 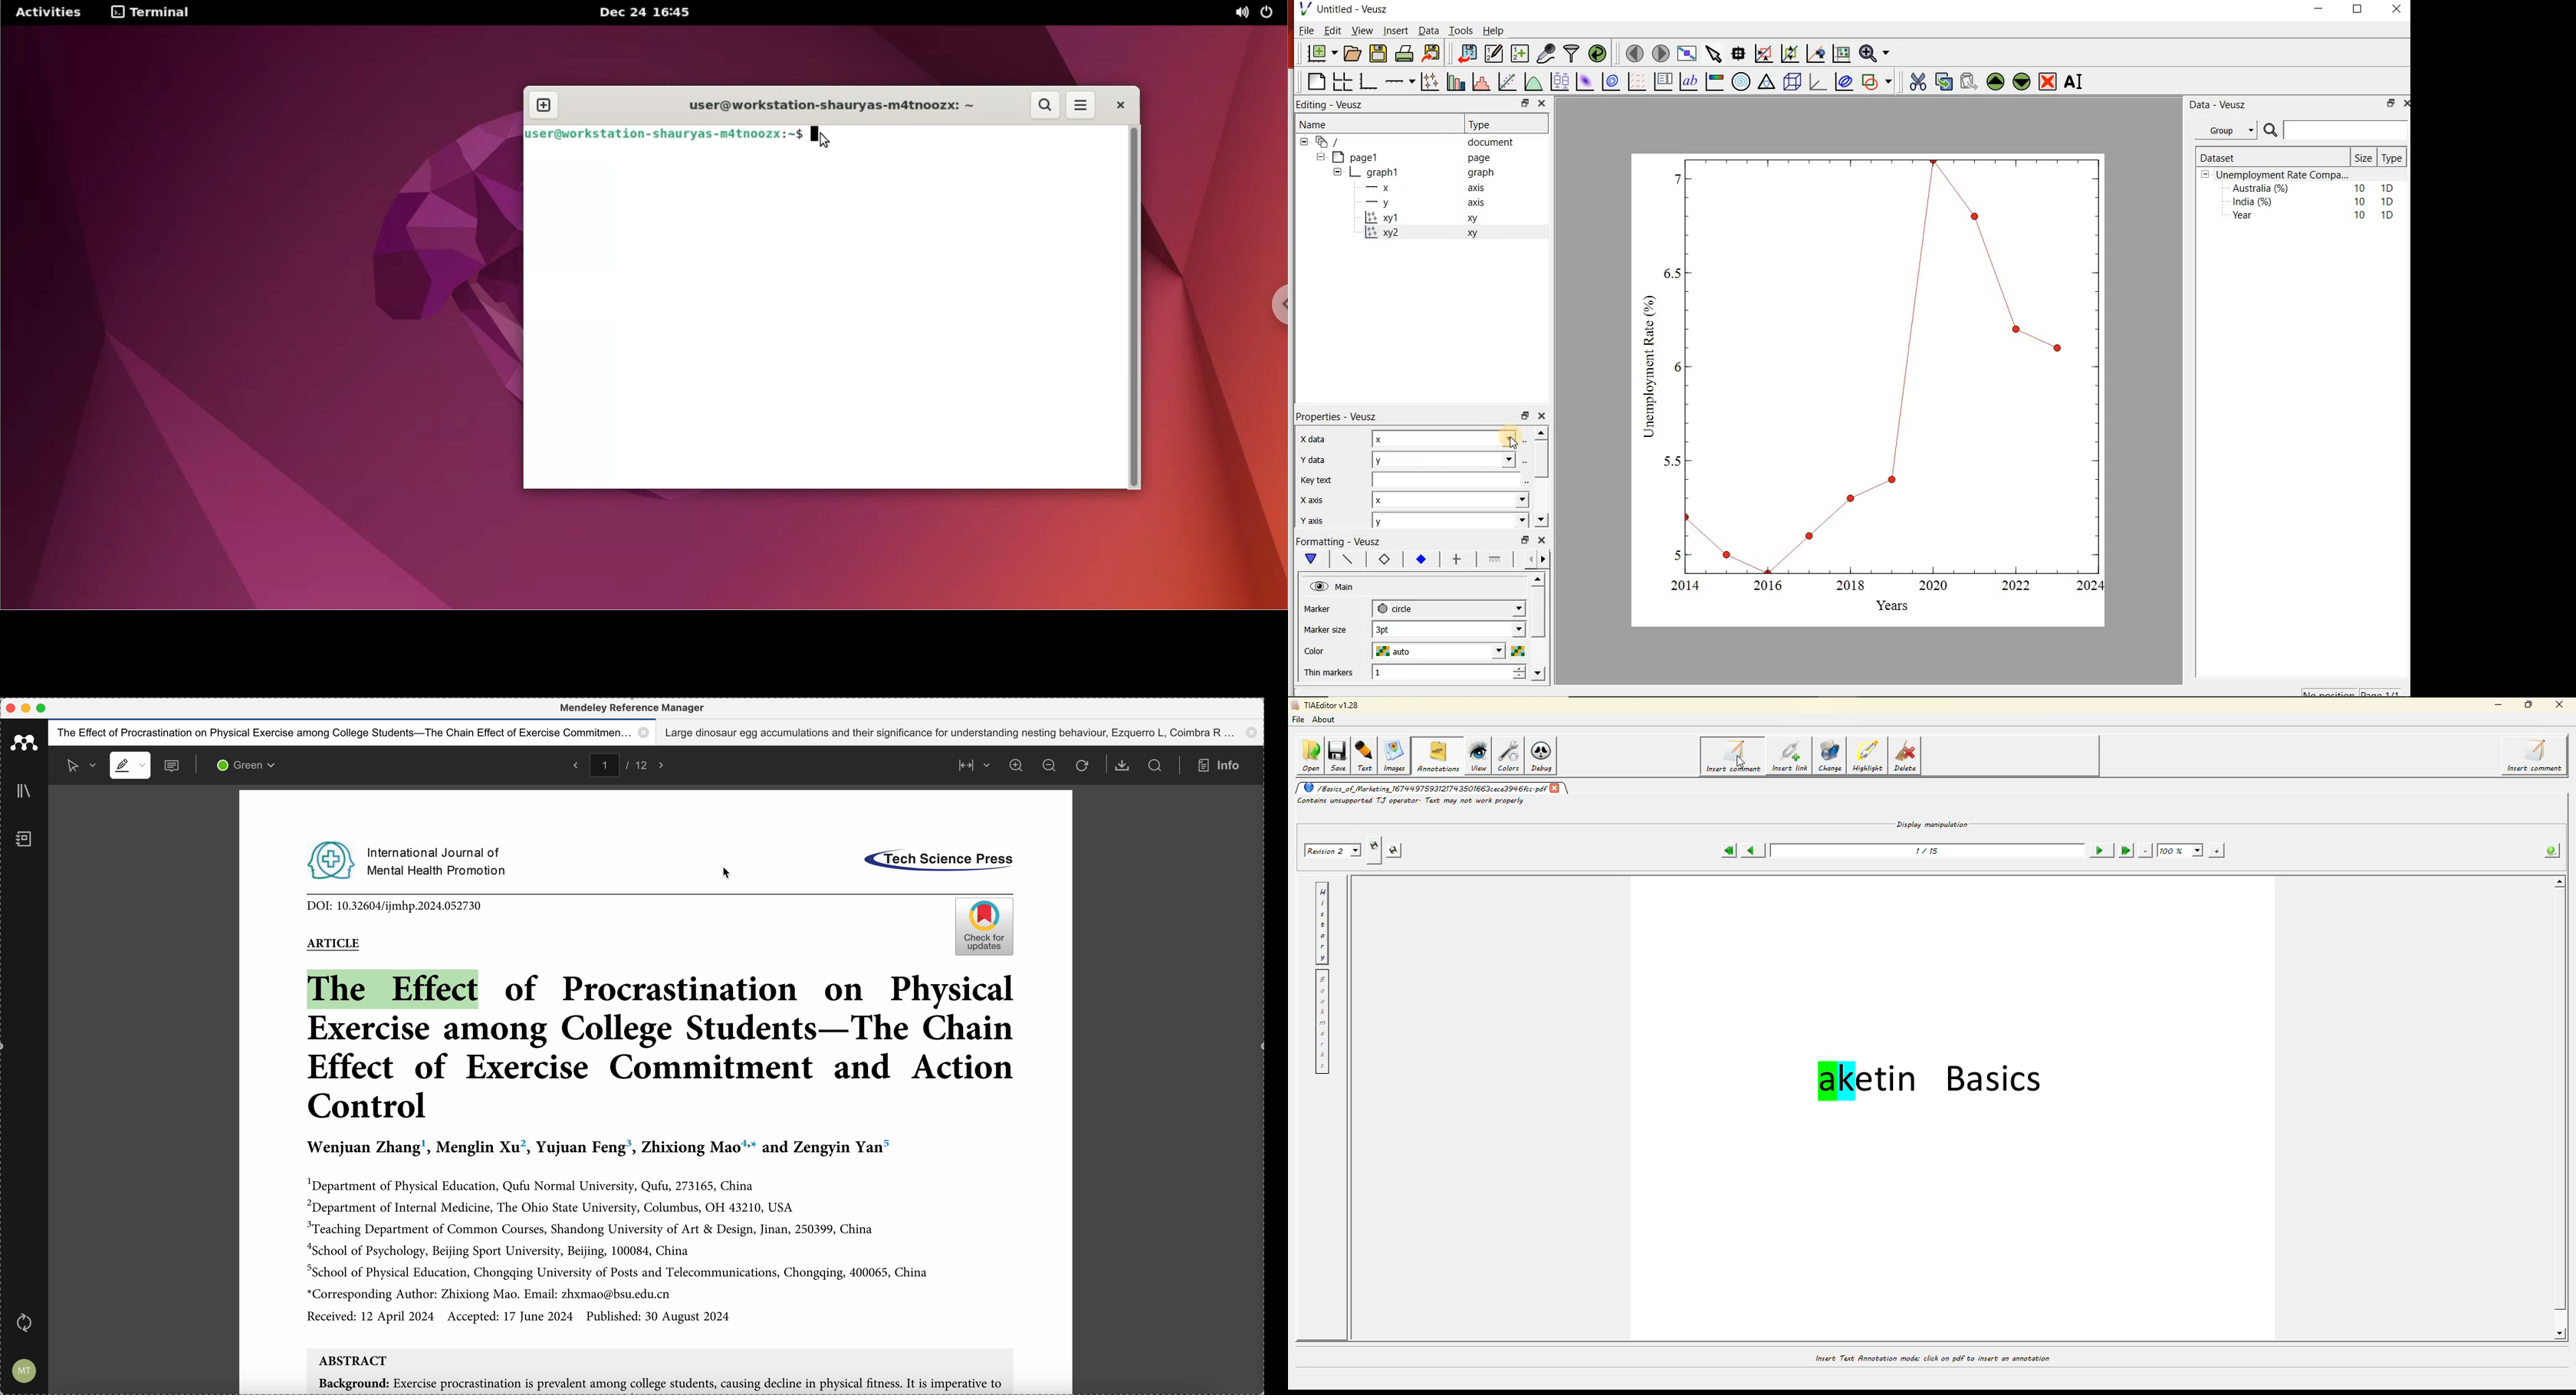 What do you see at coordinates (1332, 104) in the screenshot?
I see `Editing - Veusz` at bounding box center [1332, 104].